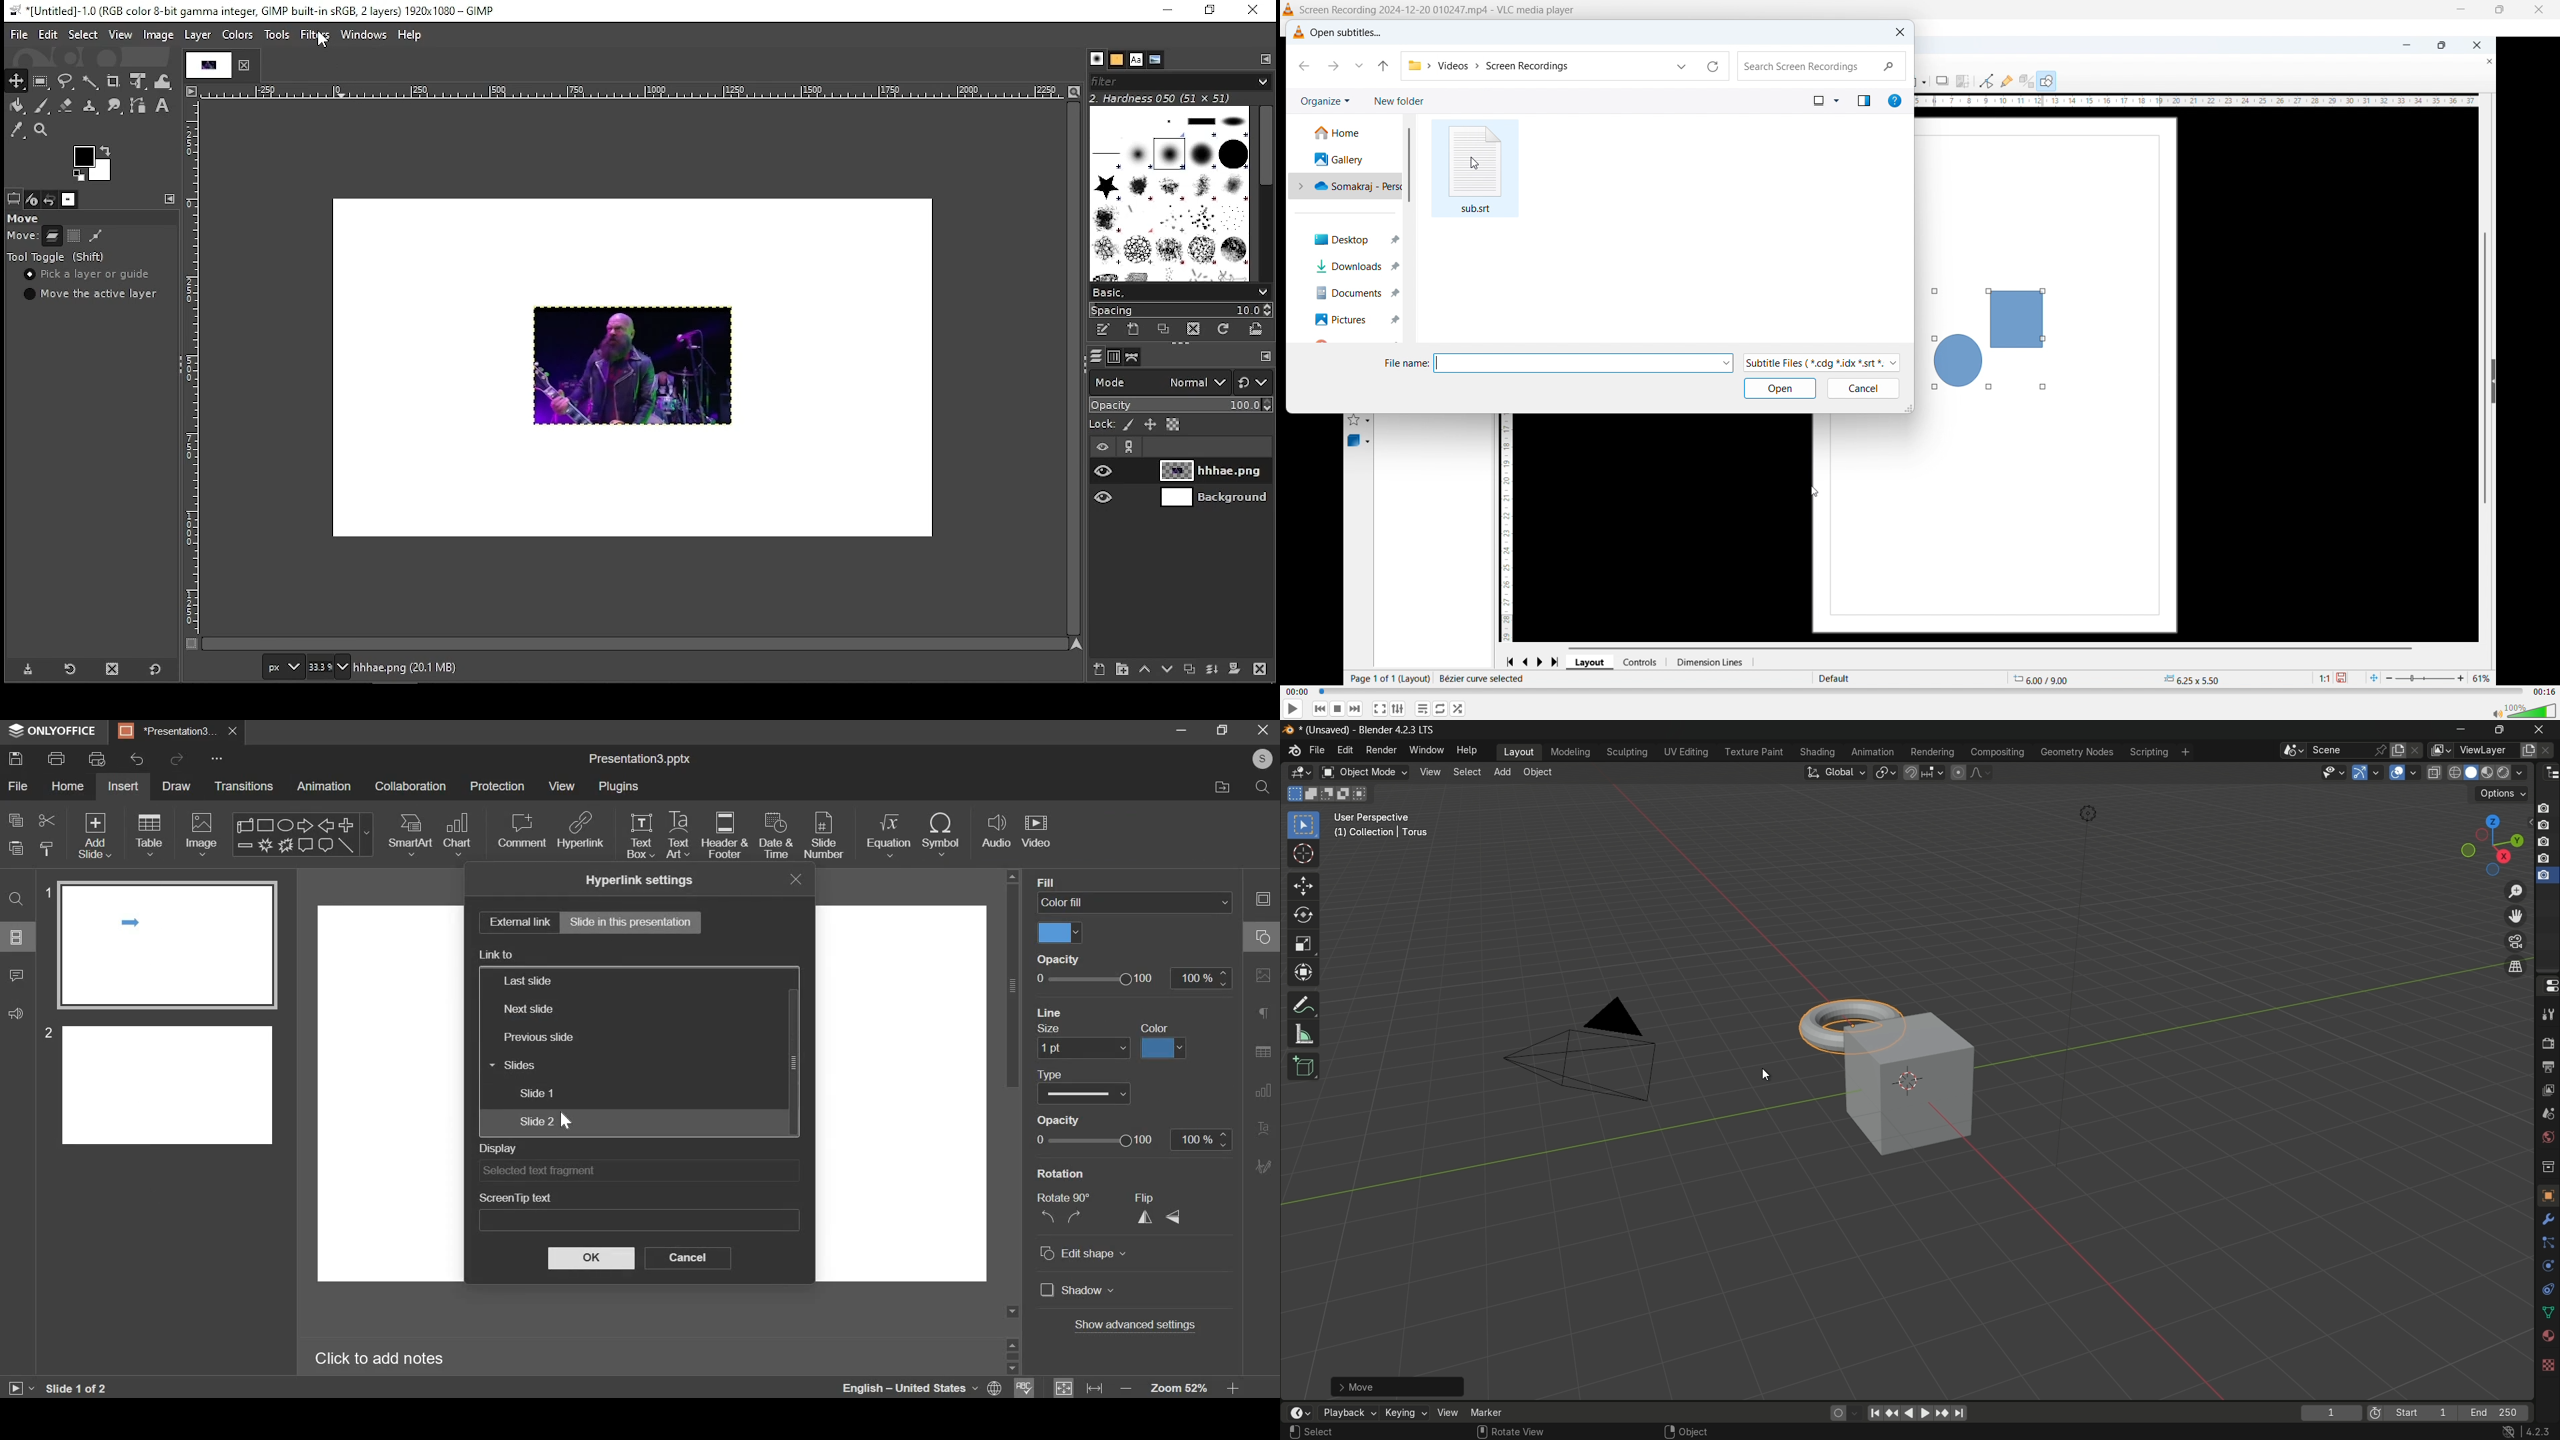  Describe the element at coordinates (233, 731) in the screenshot. I see `close` at that location.